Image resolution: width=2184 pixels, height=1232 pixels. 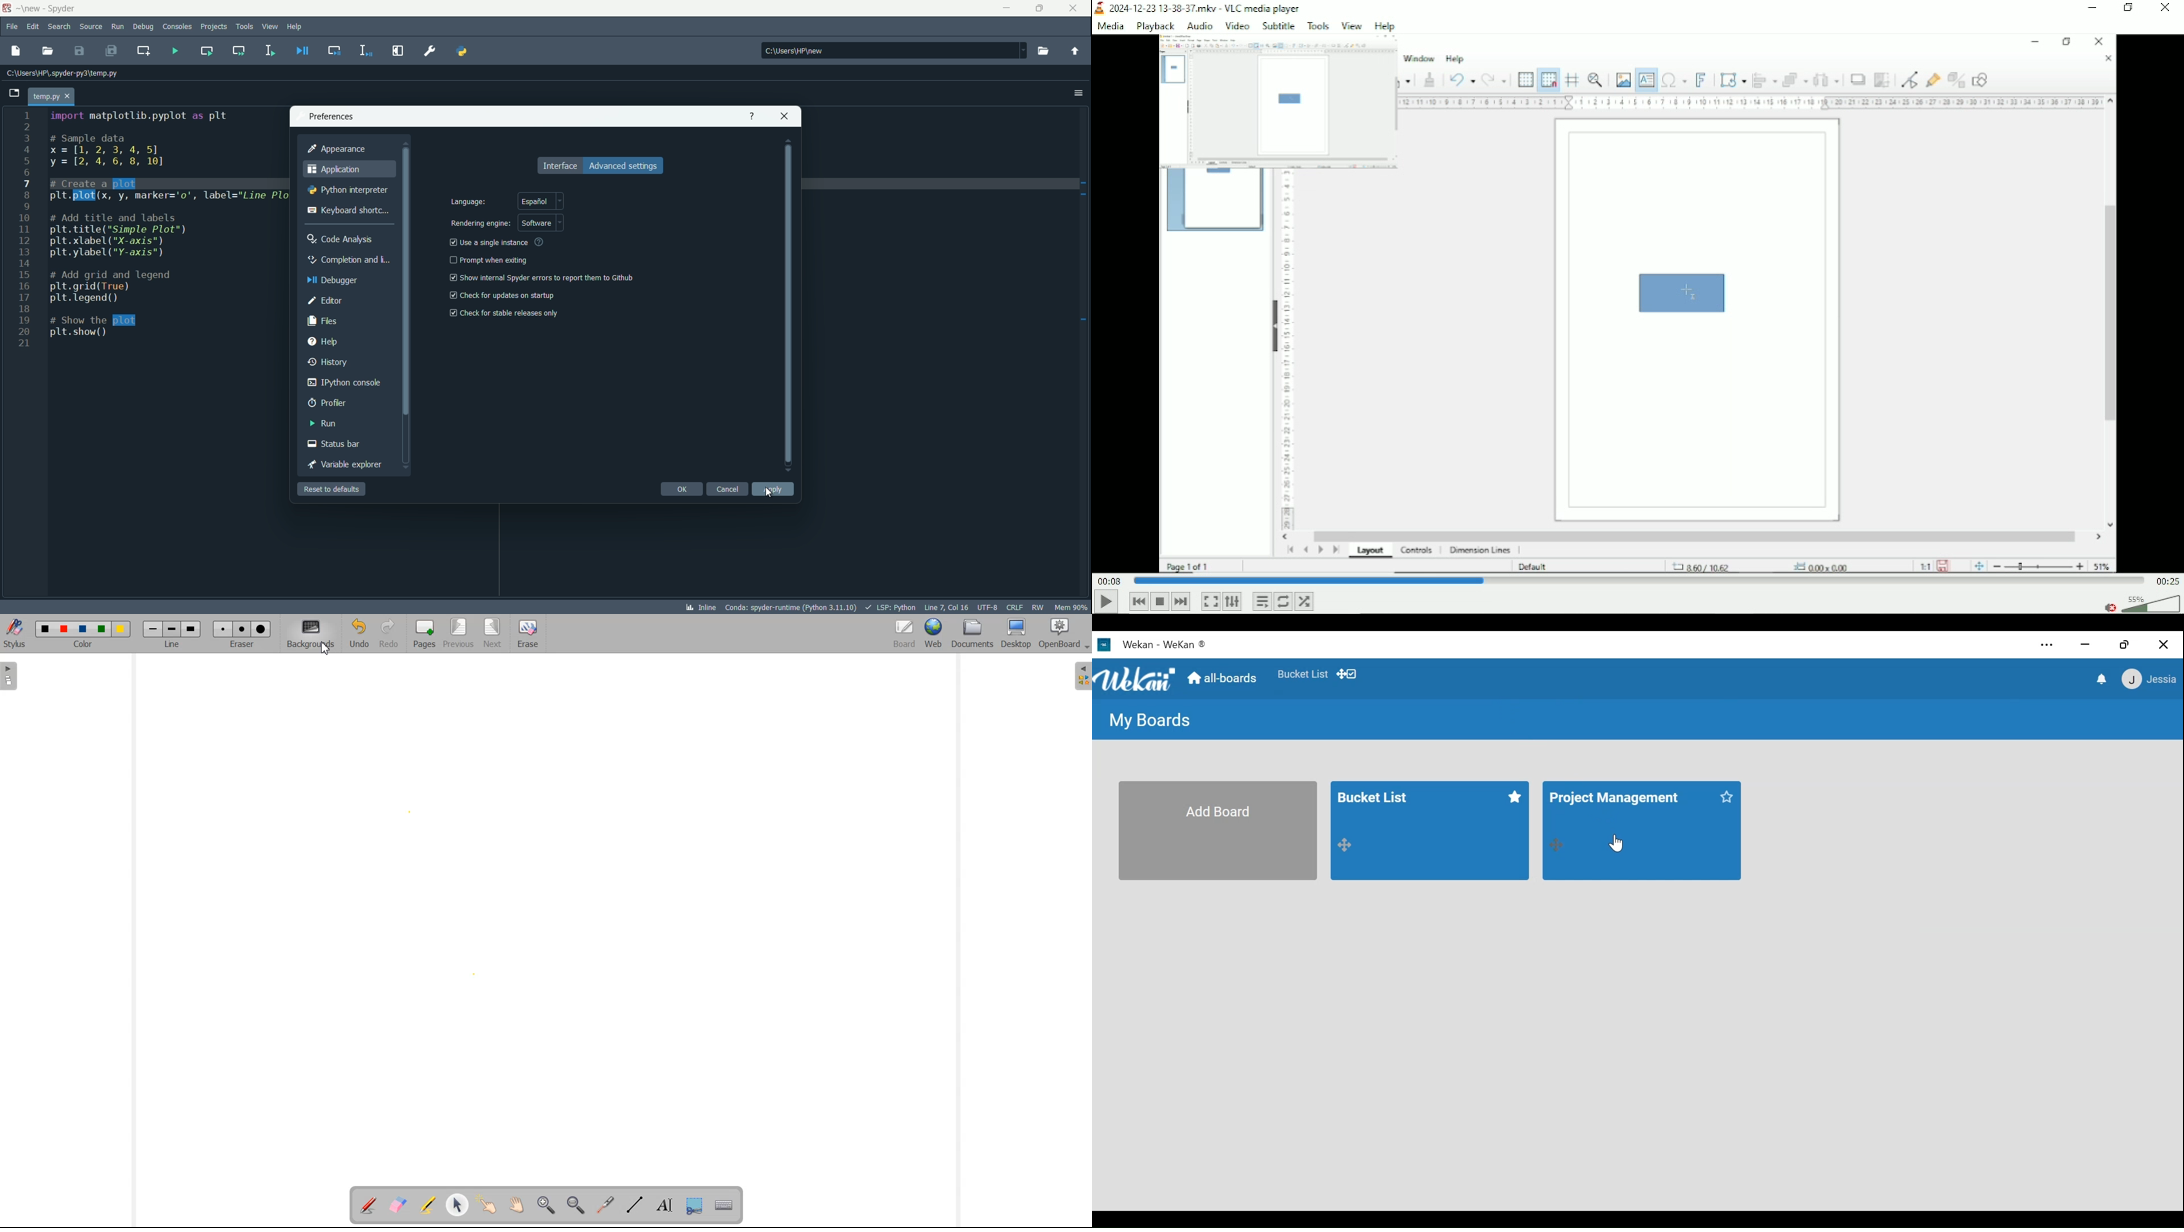 I want to click on help, so click(x=323, y=342).